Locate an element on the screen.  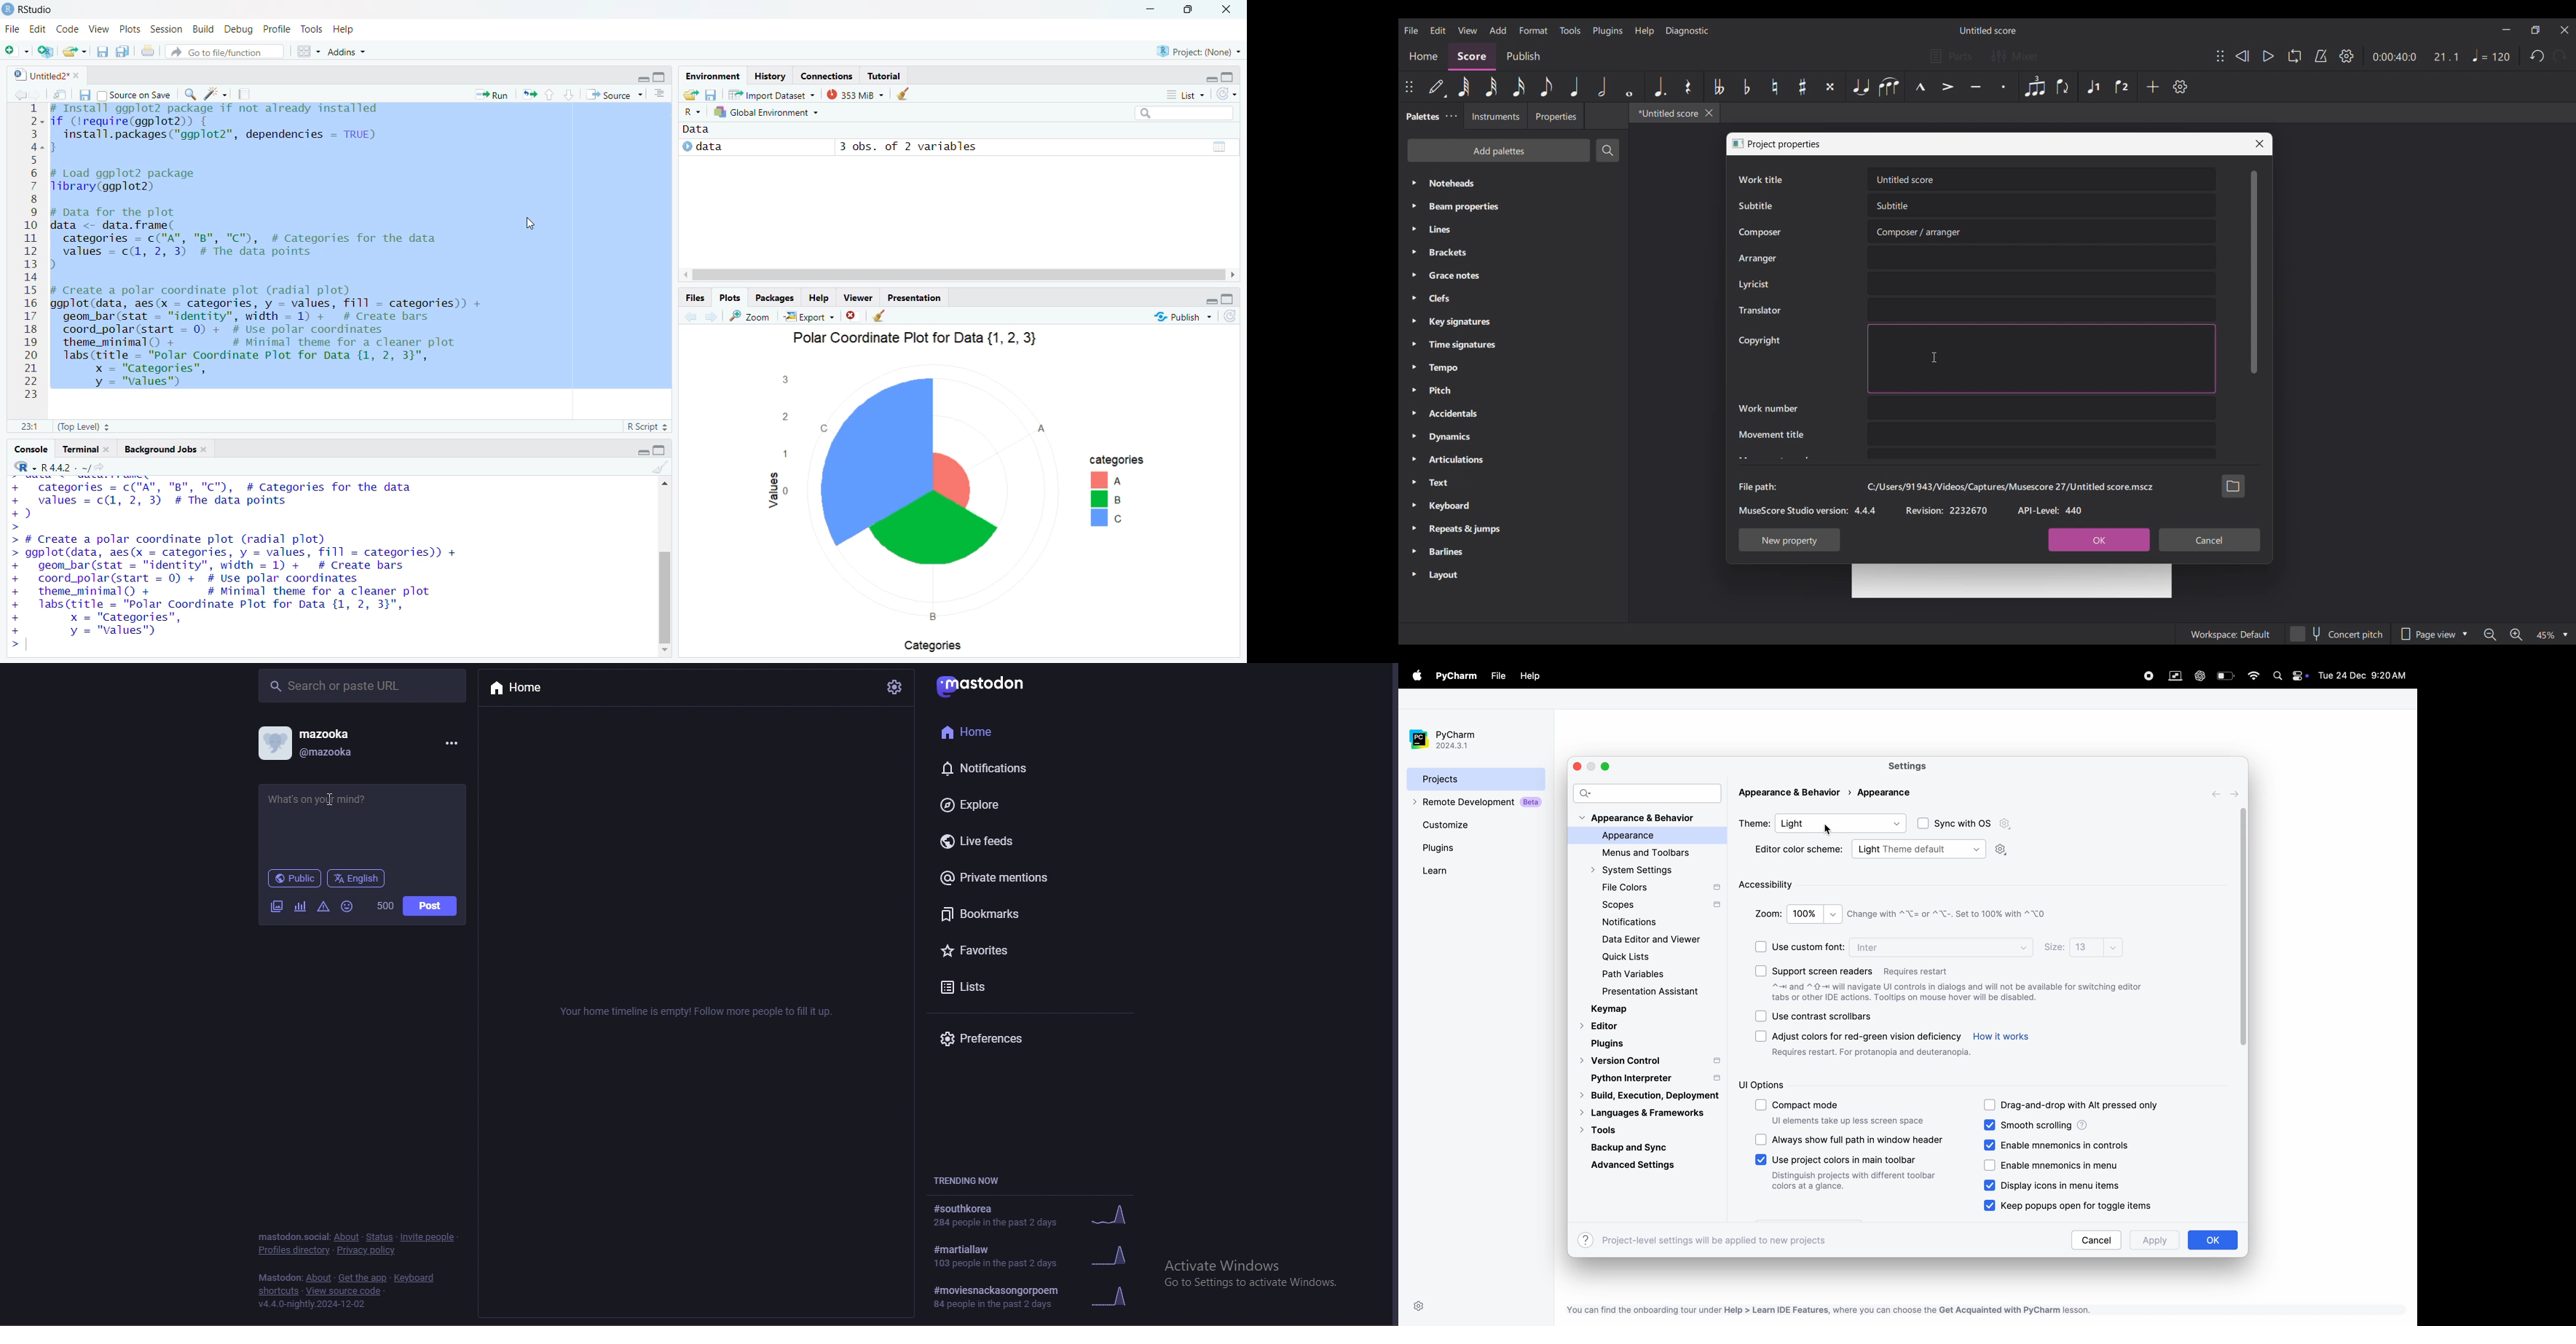
go back to the previous source location is located at coordinates (21, 95).